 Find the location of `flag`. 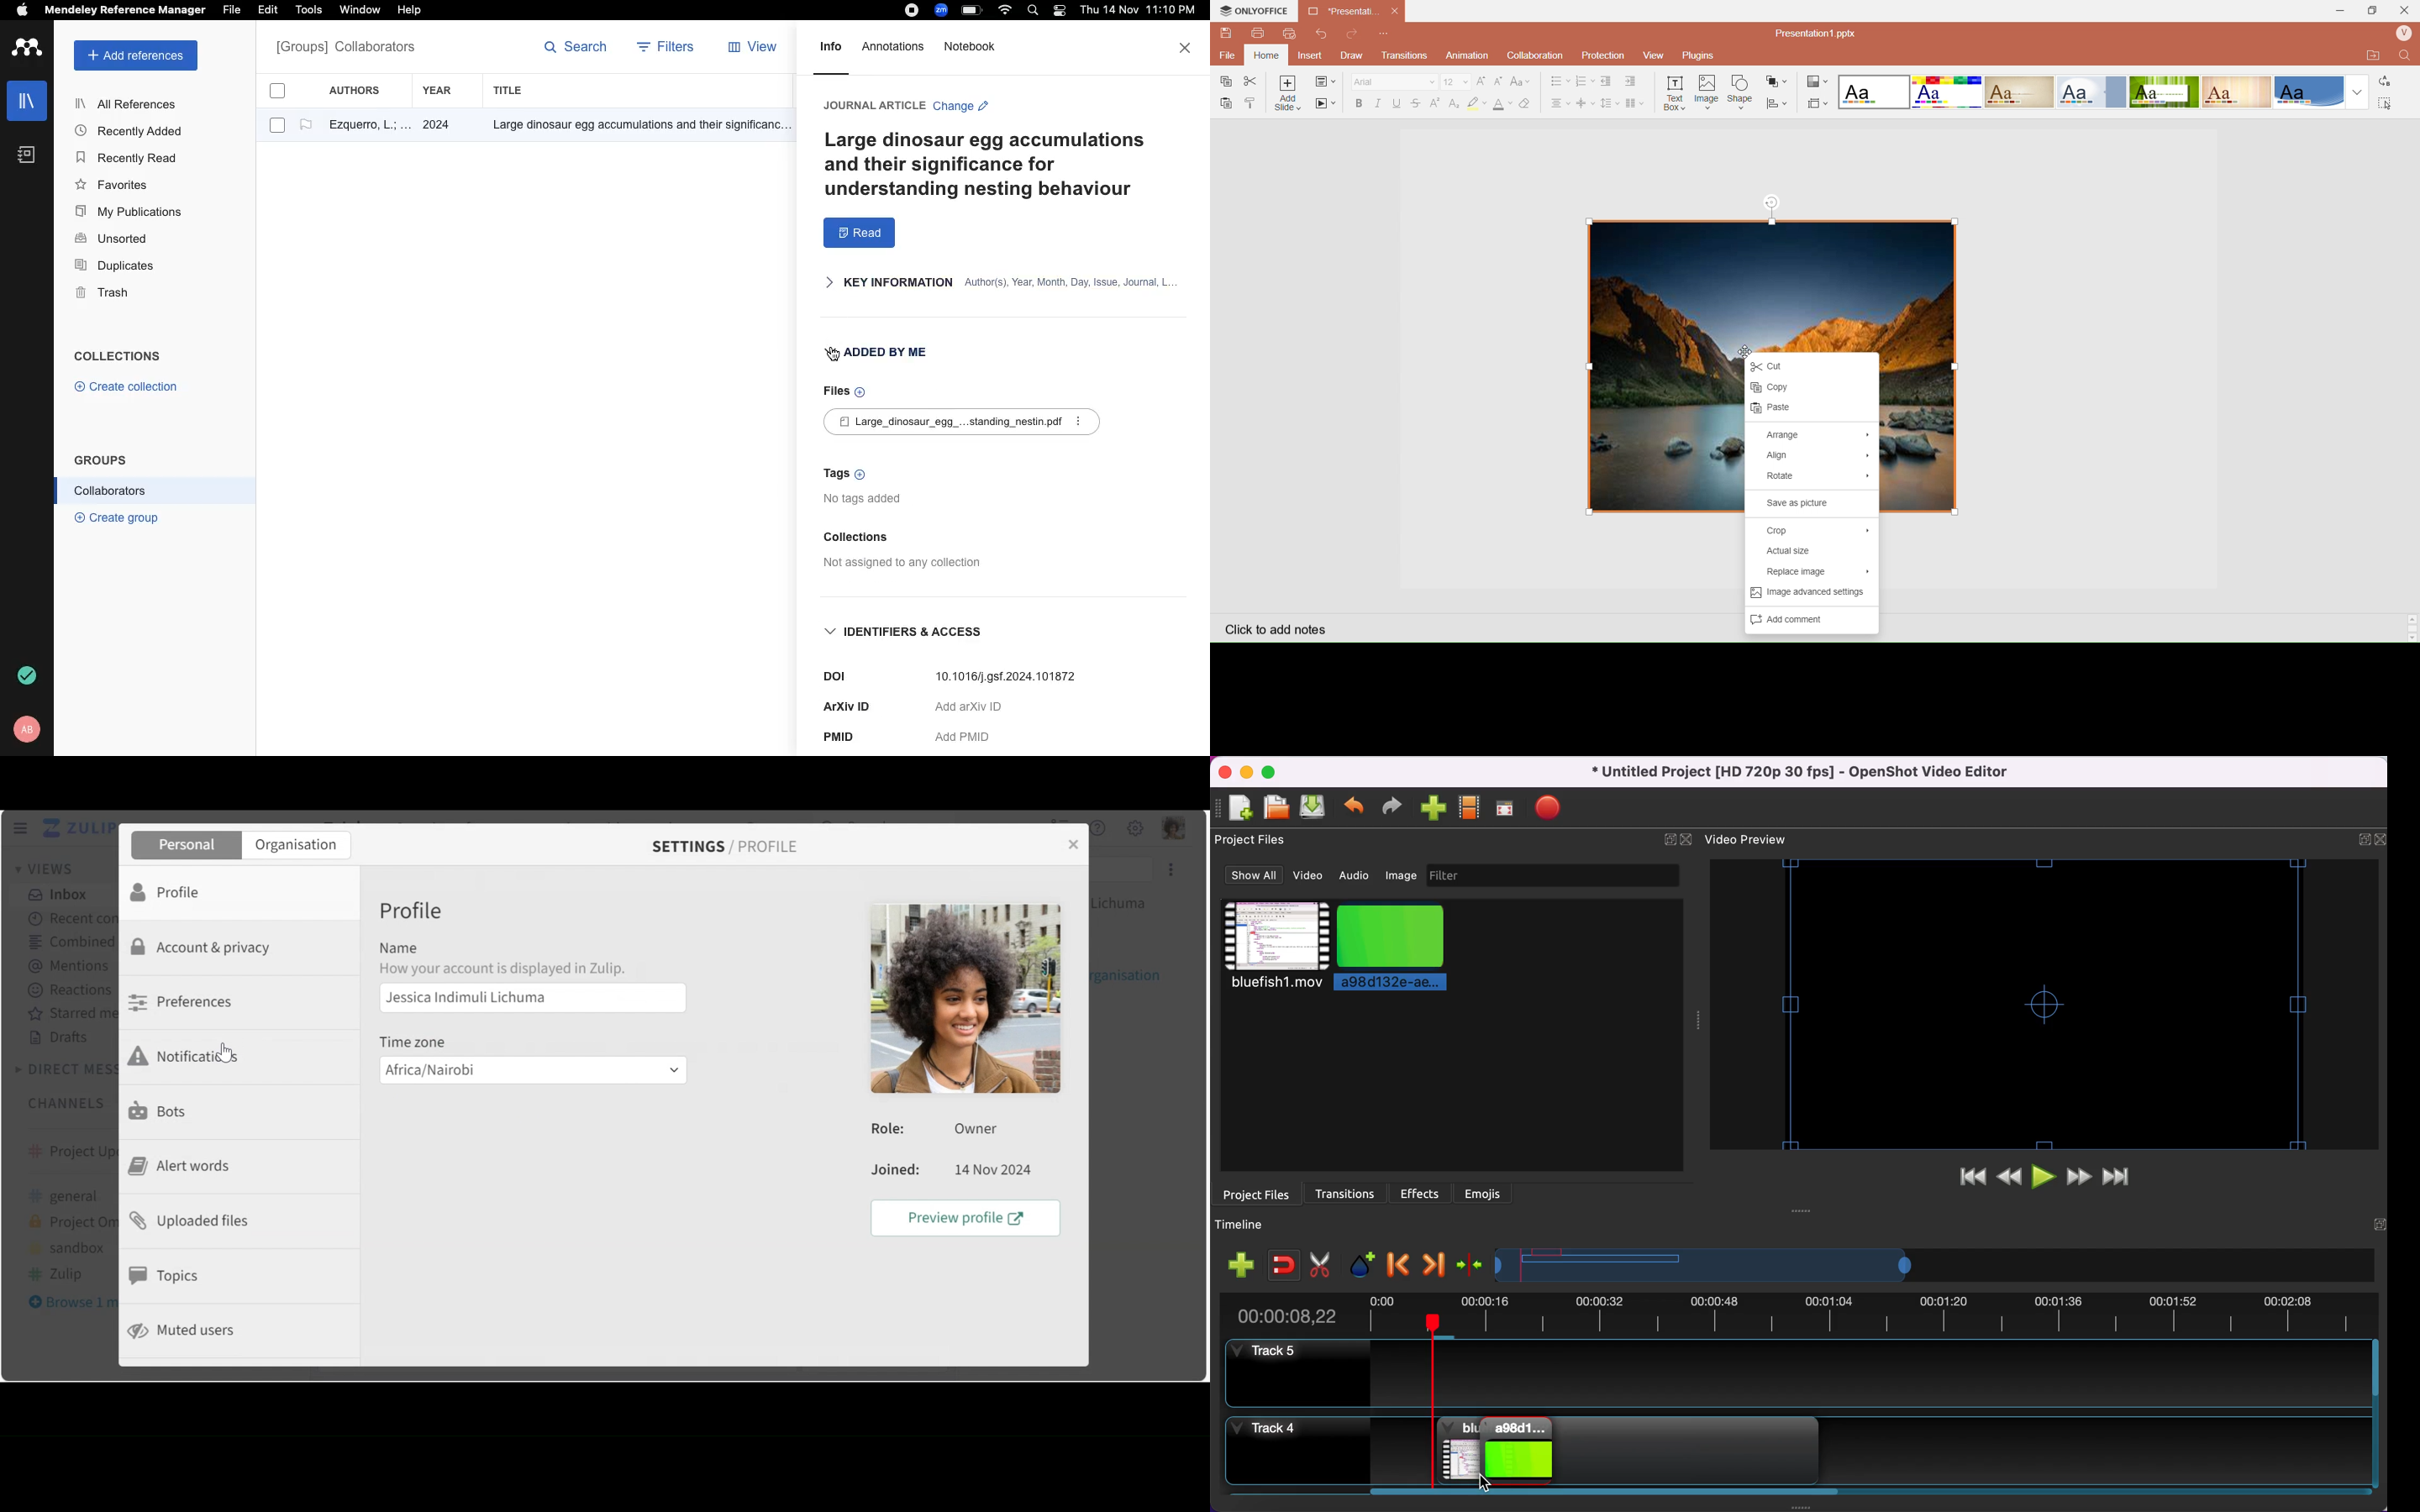

flag is located at coordinates (306, 125).